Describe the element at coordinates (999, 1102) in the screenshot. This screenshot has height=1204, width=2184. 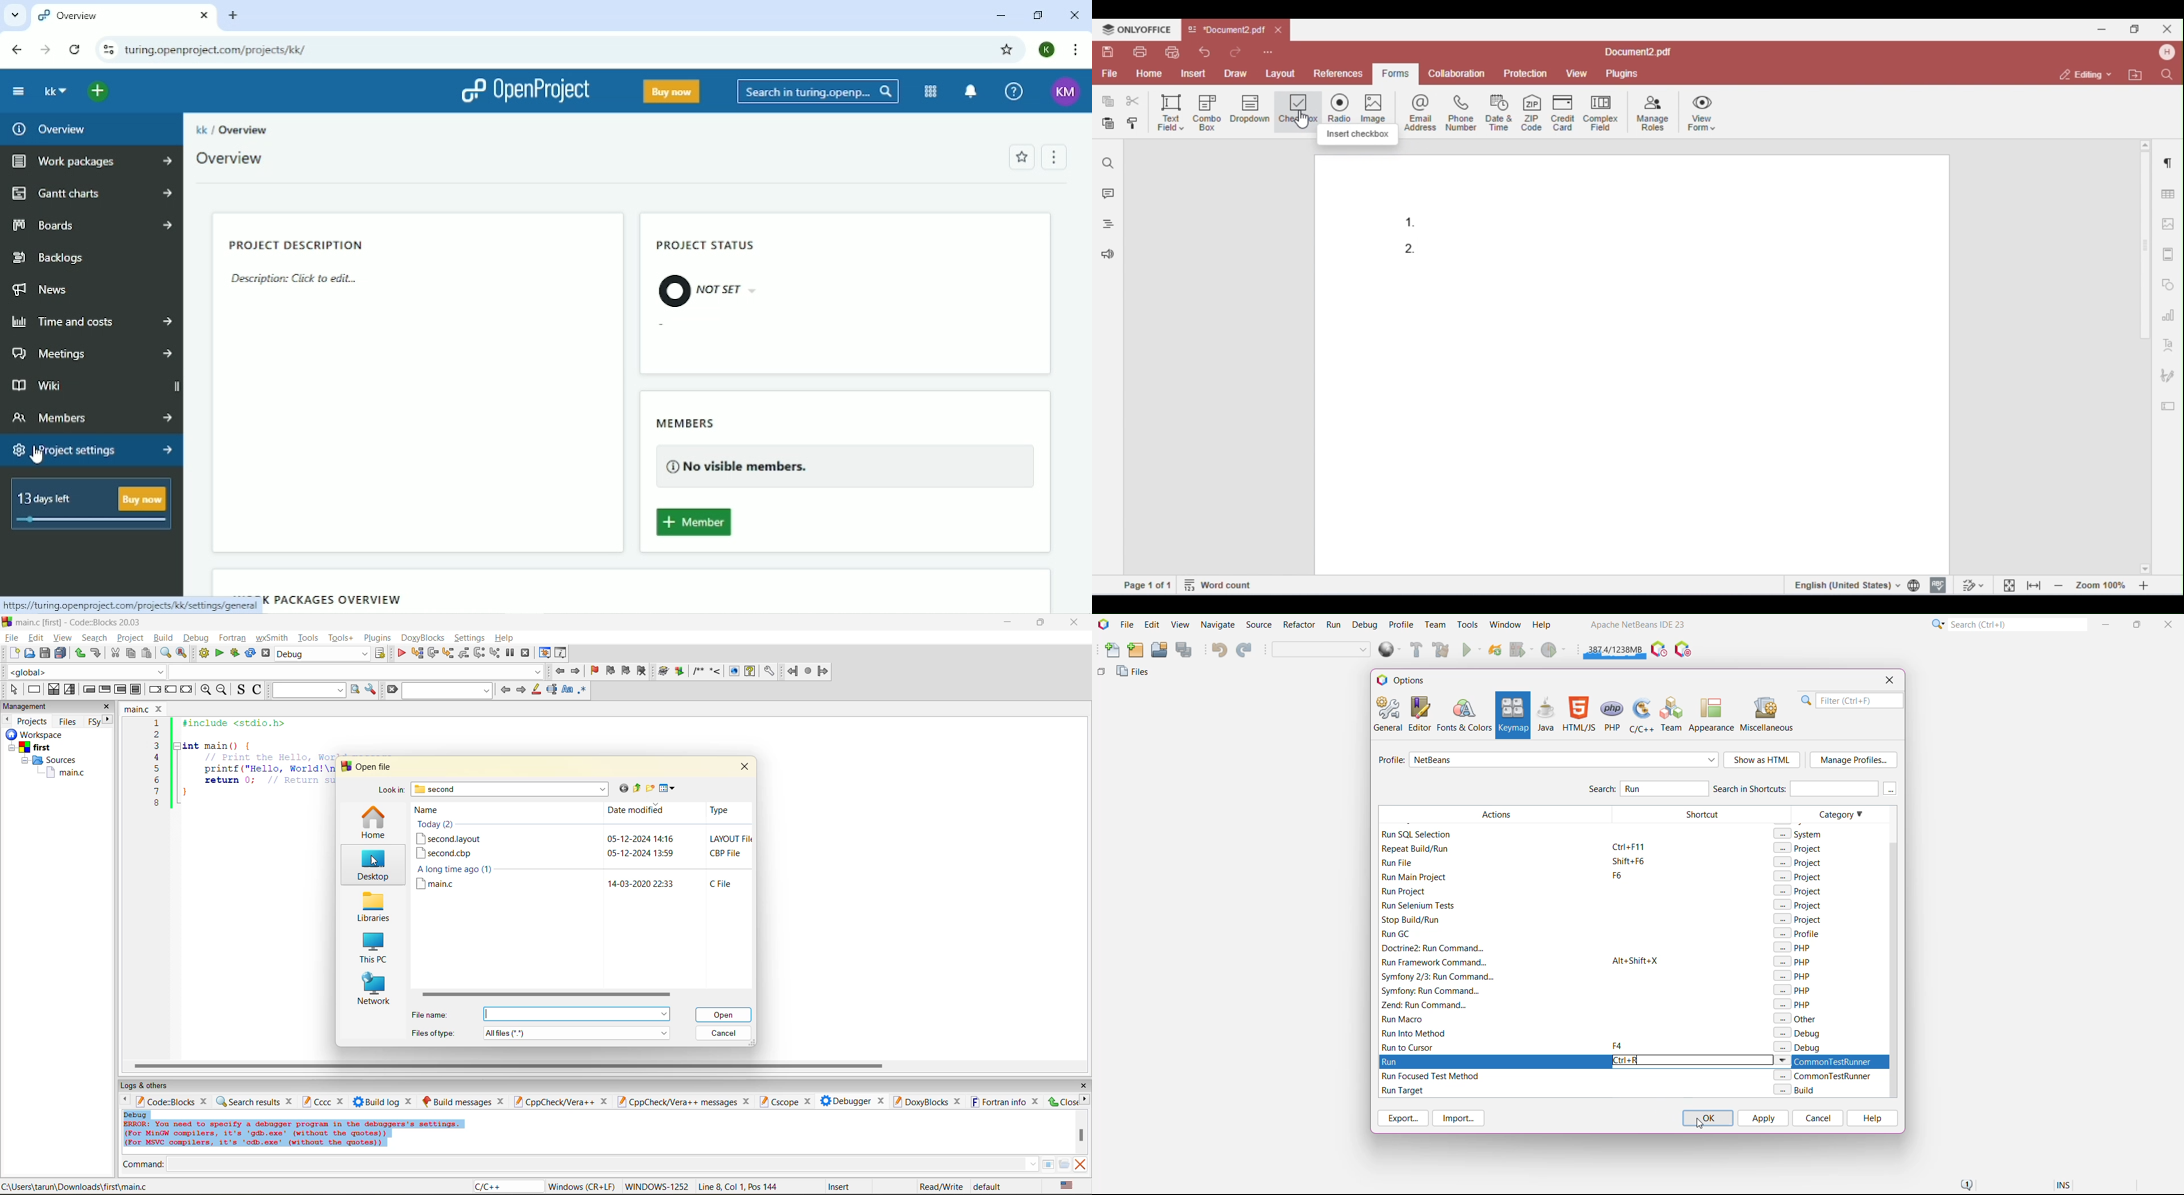
I see `fortran info` at that location.